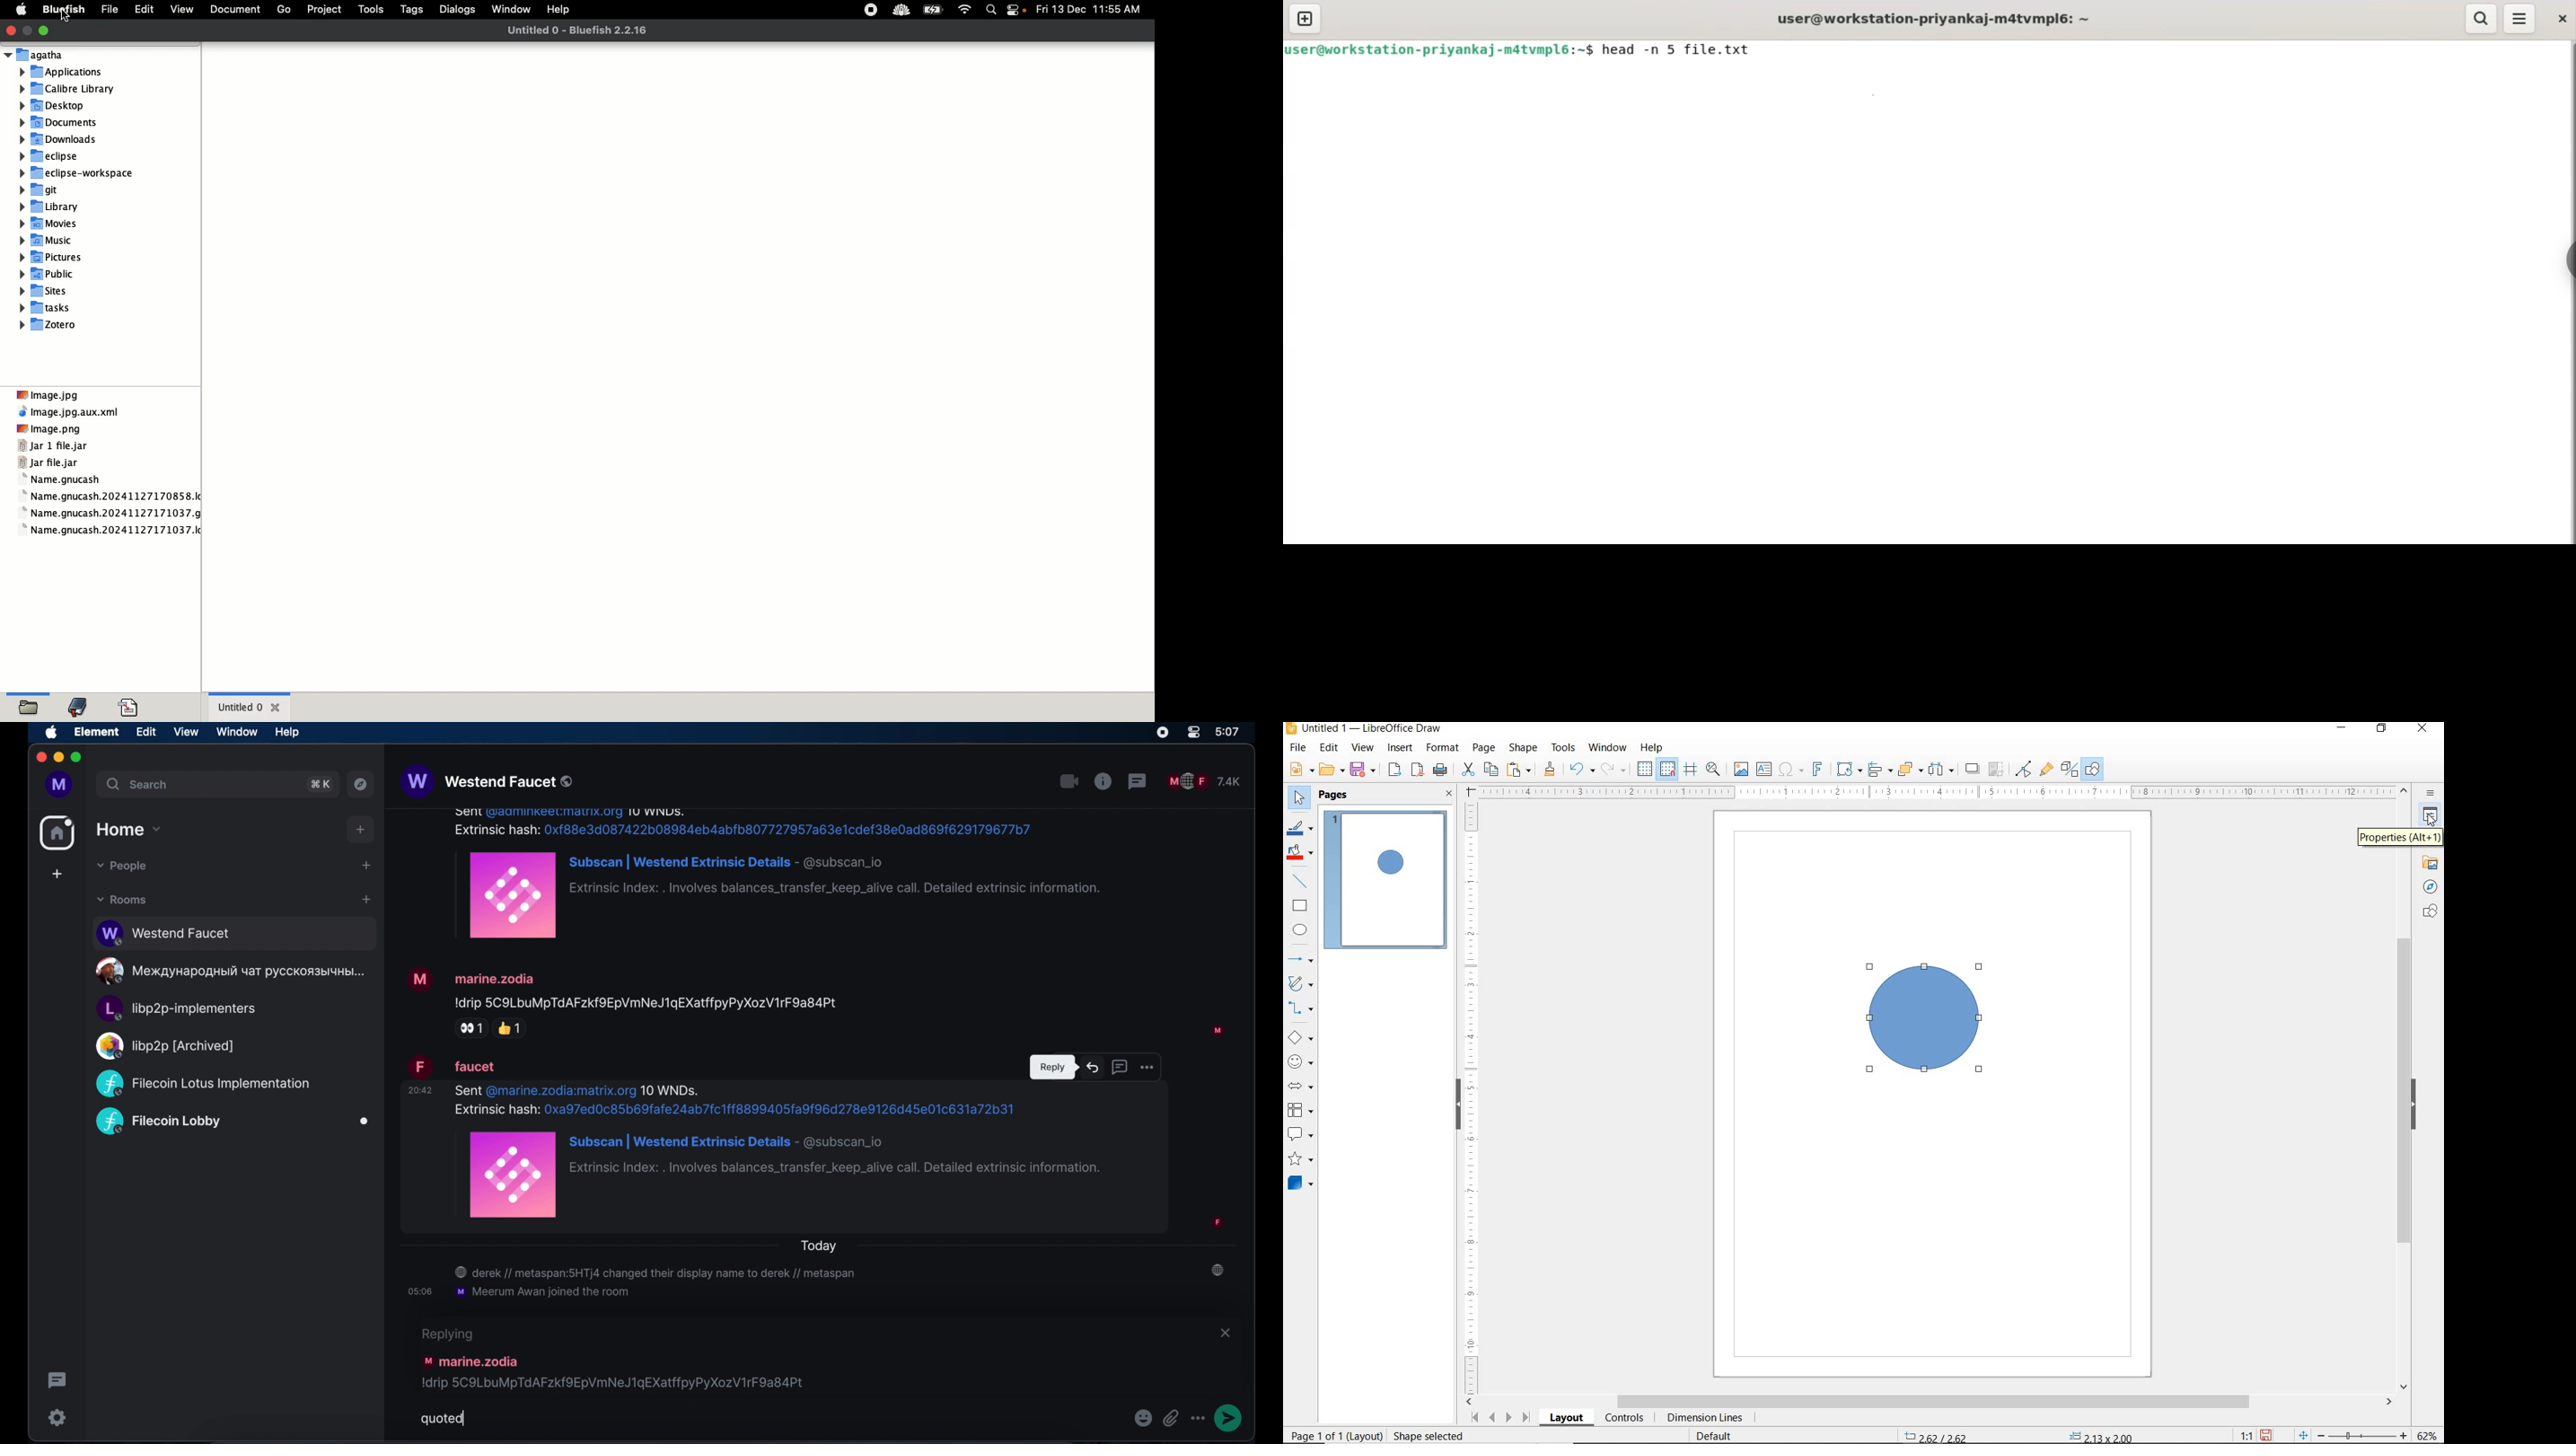  Describe the element at coordinates (1581, 769) in the screenshot. I see `UNDO` at that location.